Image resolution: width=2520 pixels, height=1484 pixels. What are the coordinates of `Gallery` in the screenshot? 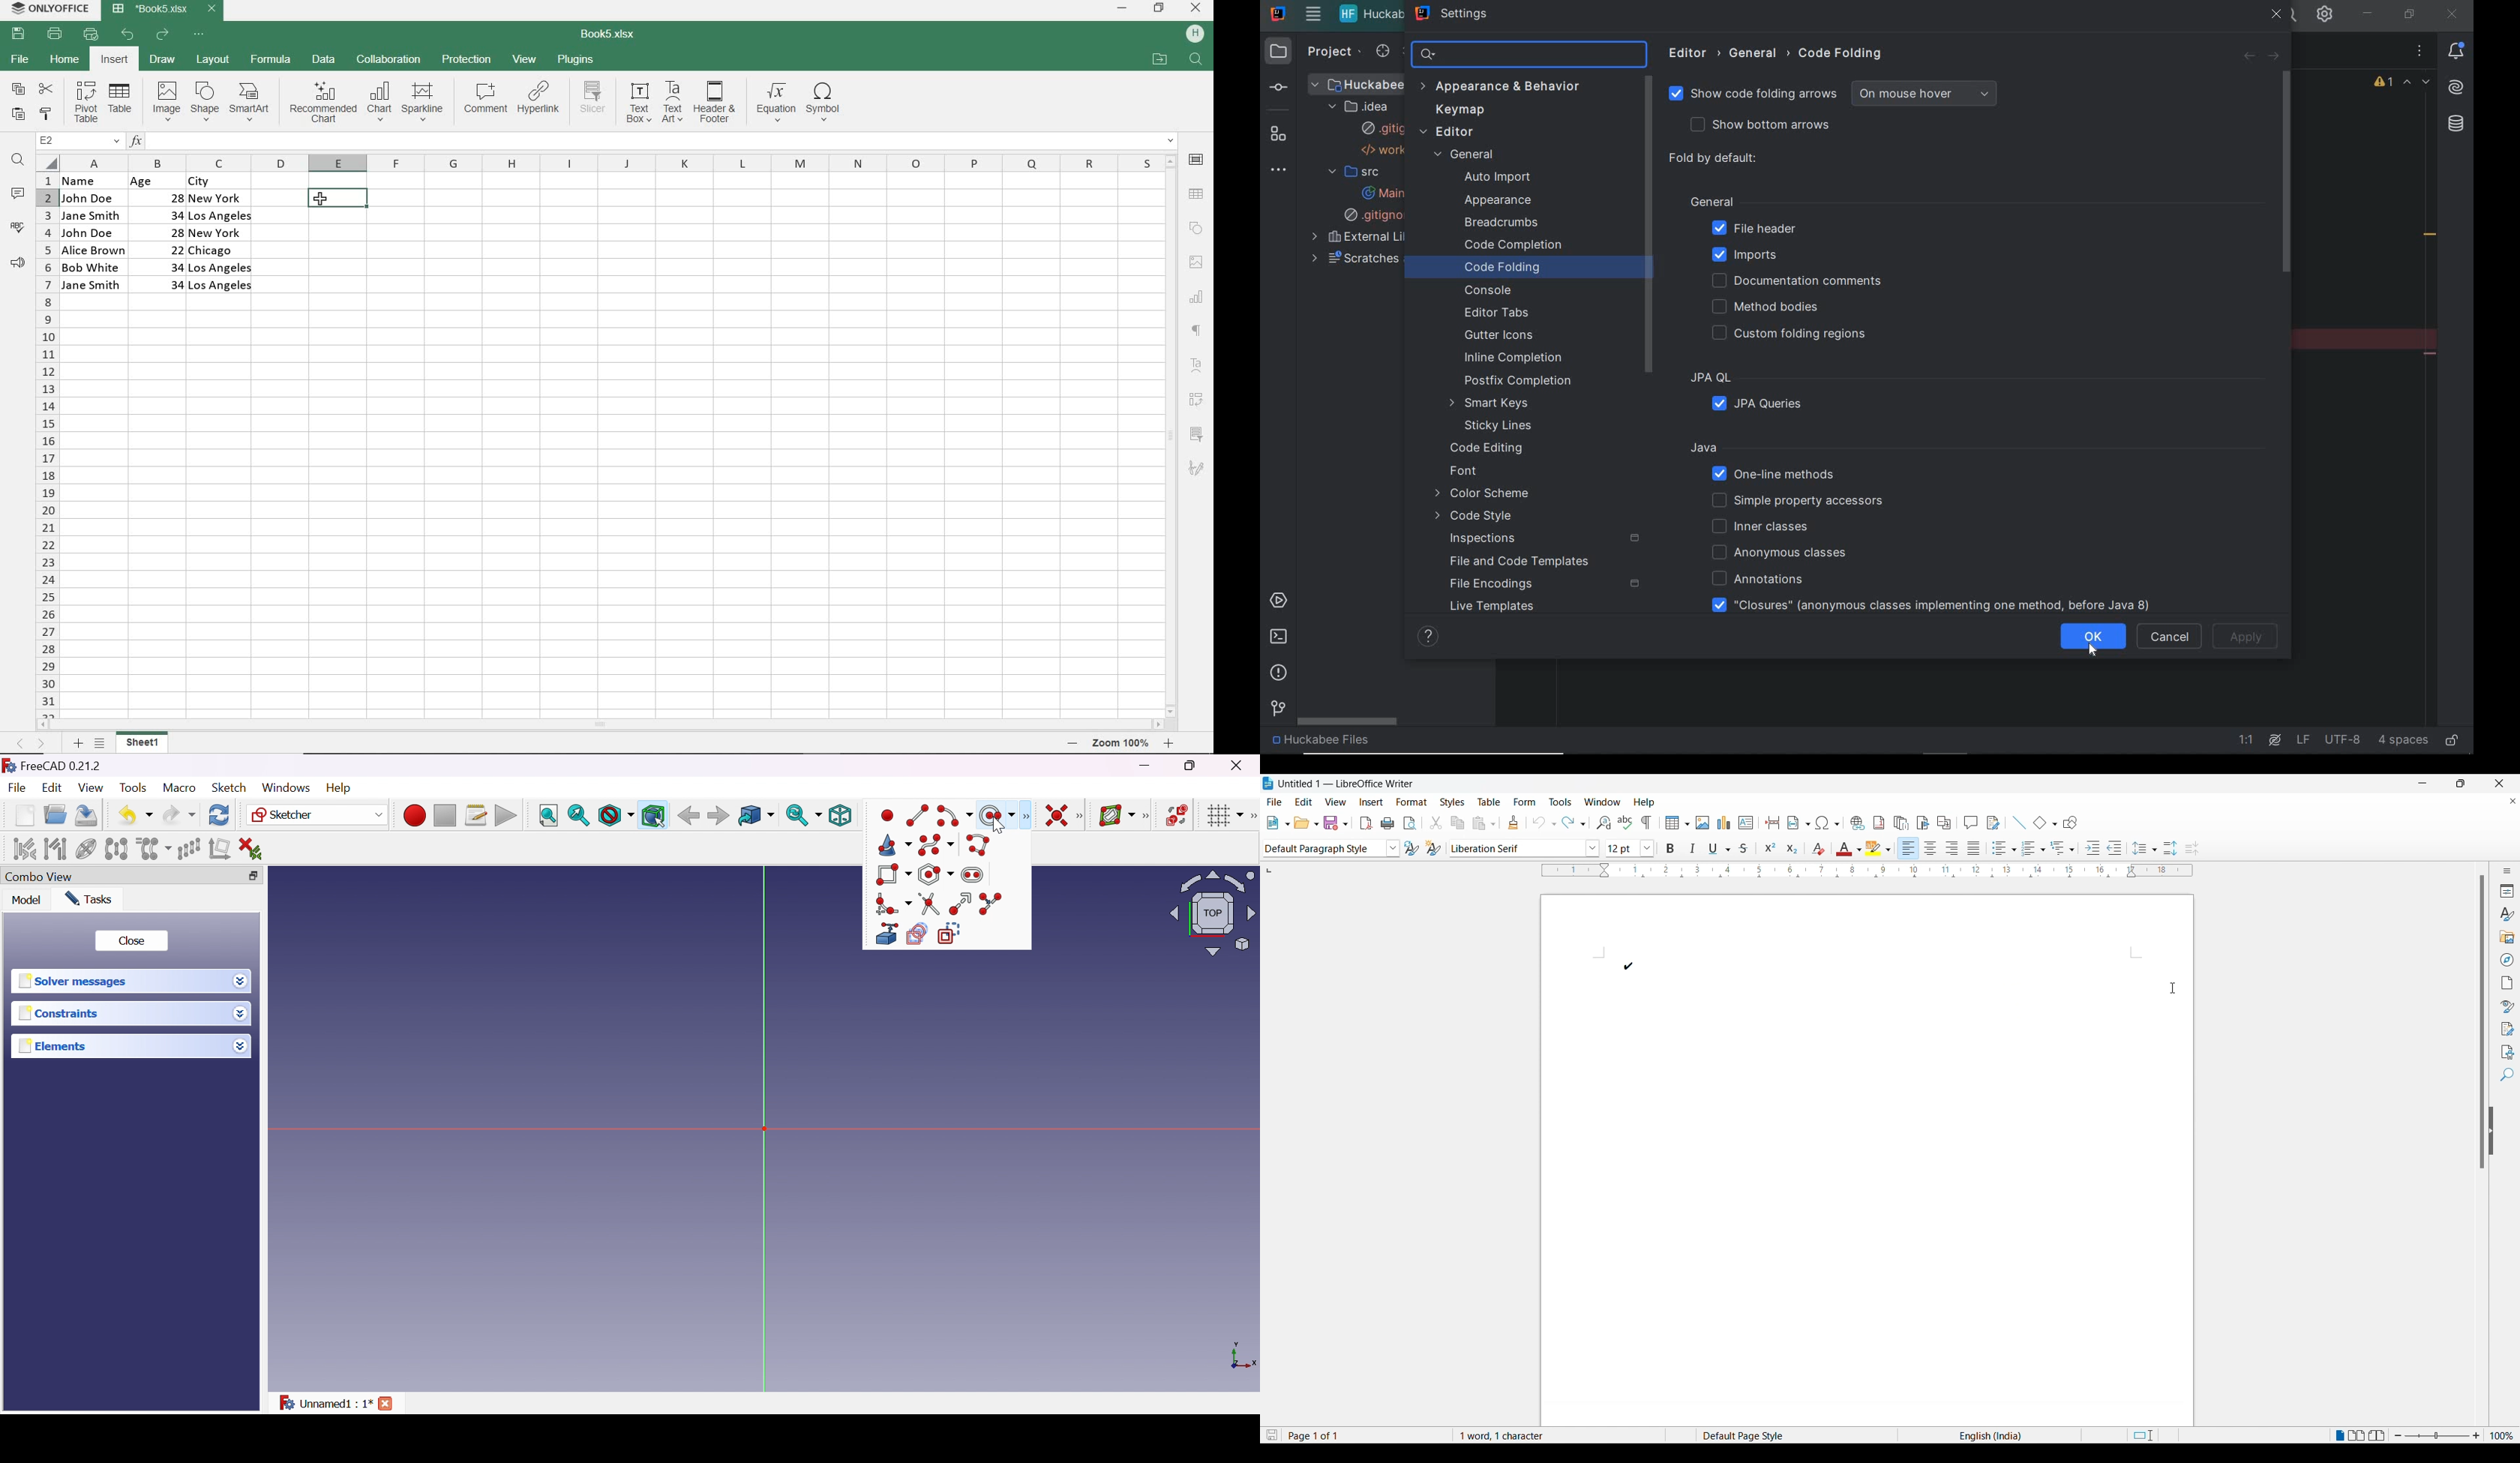 It's located at (2508, 936).